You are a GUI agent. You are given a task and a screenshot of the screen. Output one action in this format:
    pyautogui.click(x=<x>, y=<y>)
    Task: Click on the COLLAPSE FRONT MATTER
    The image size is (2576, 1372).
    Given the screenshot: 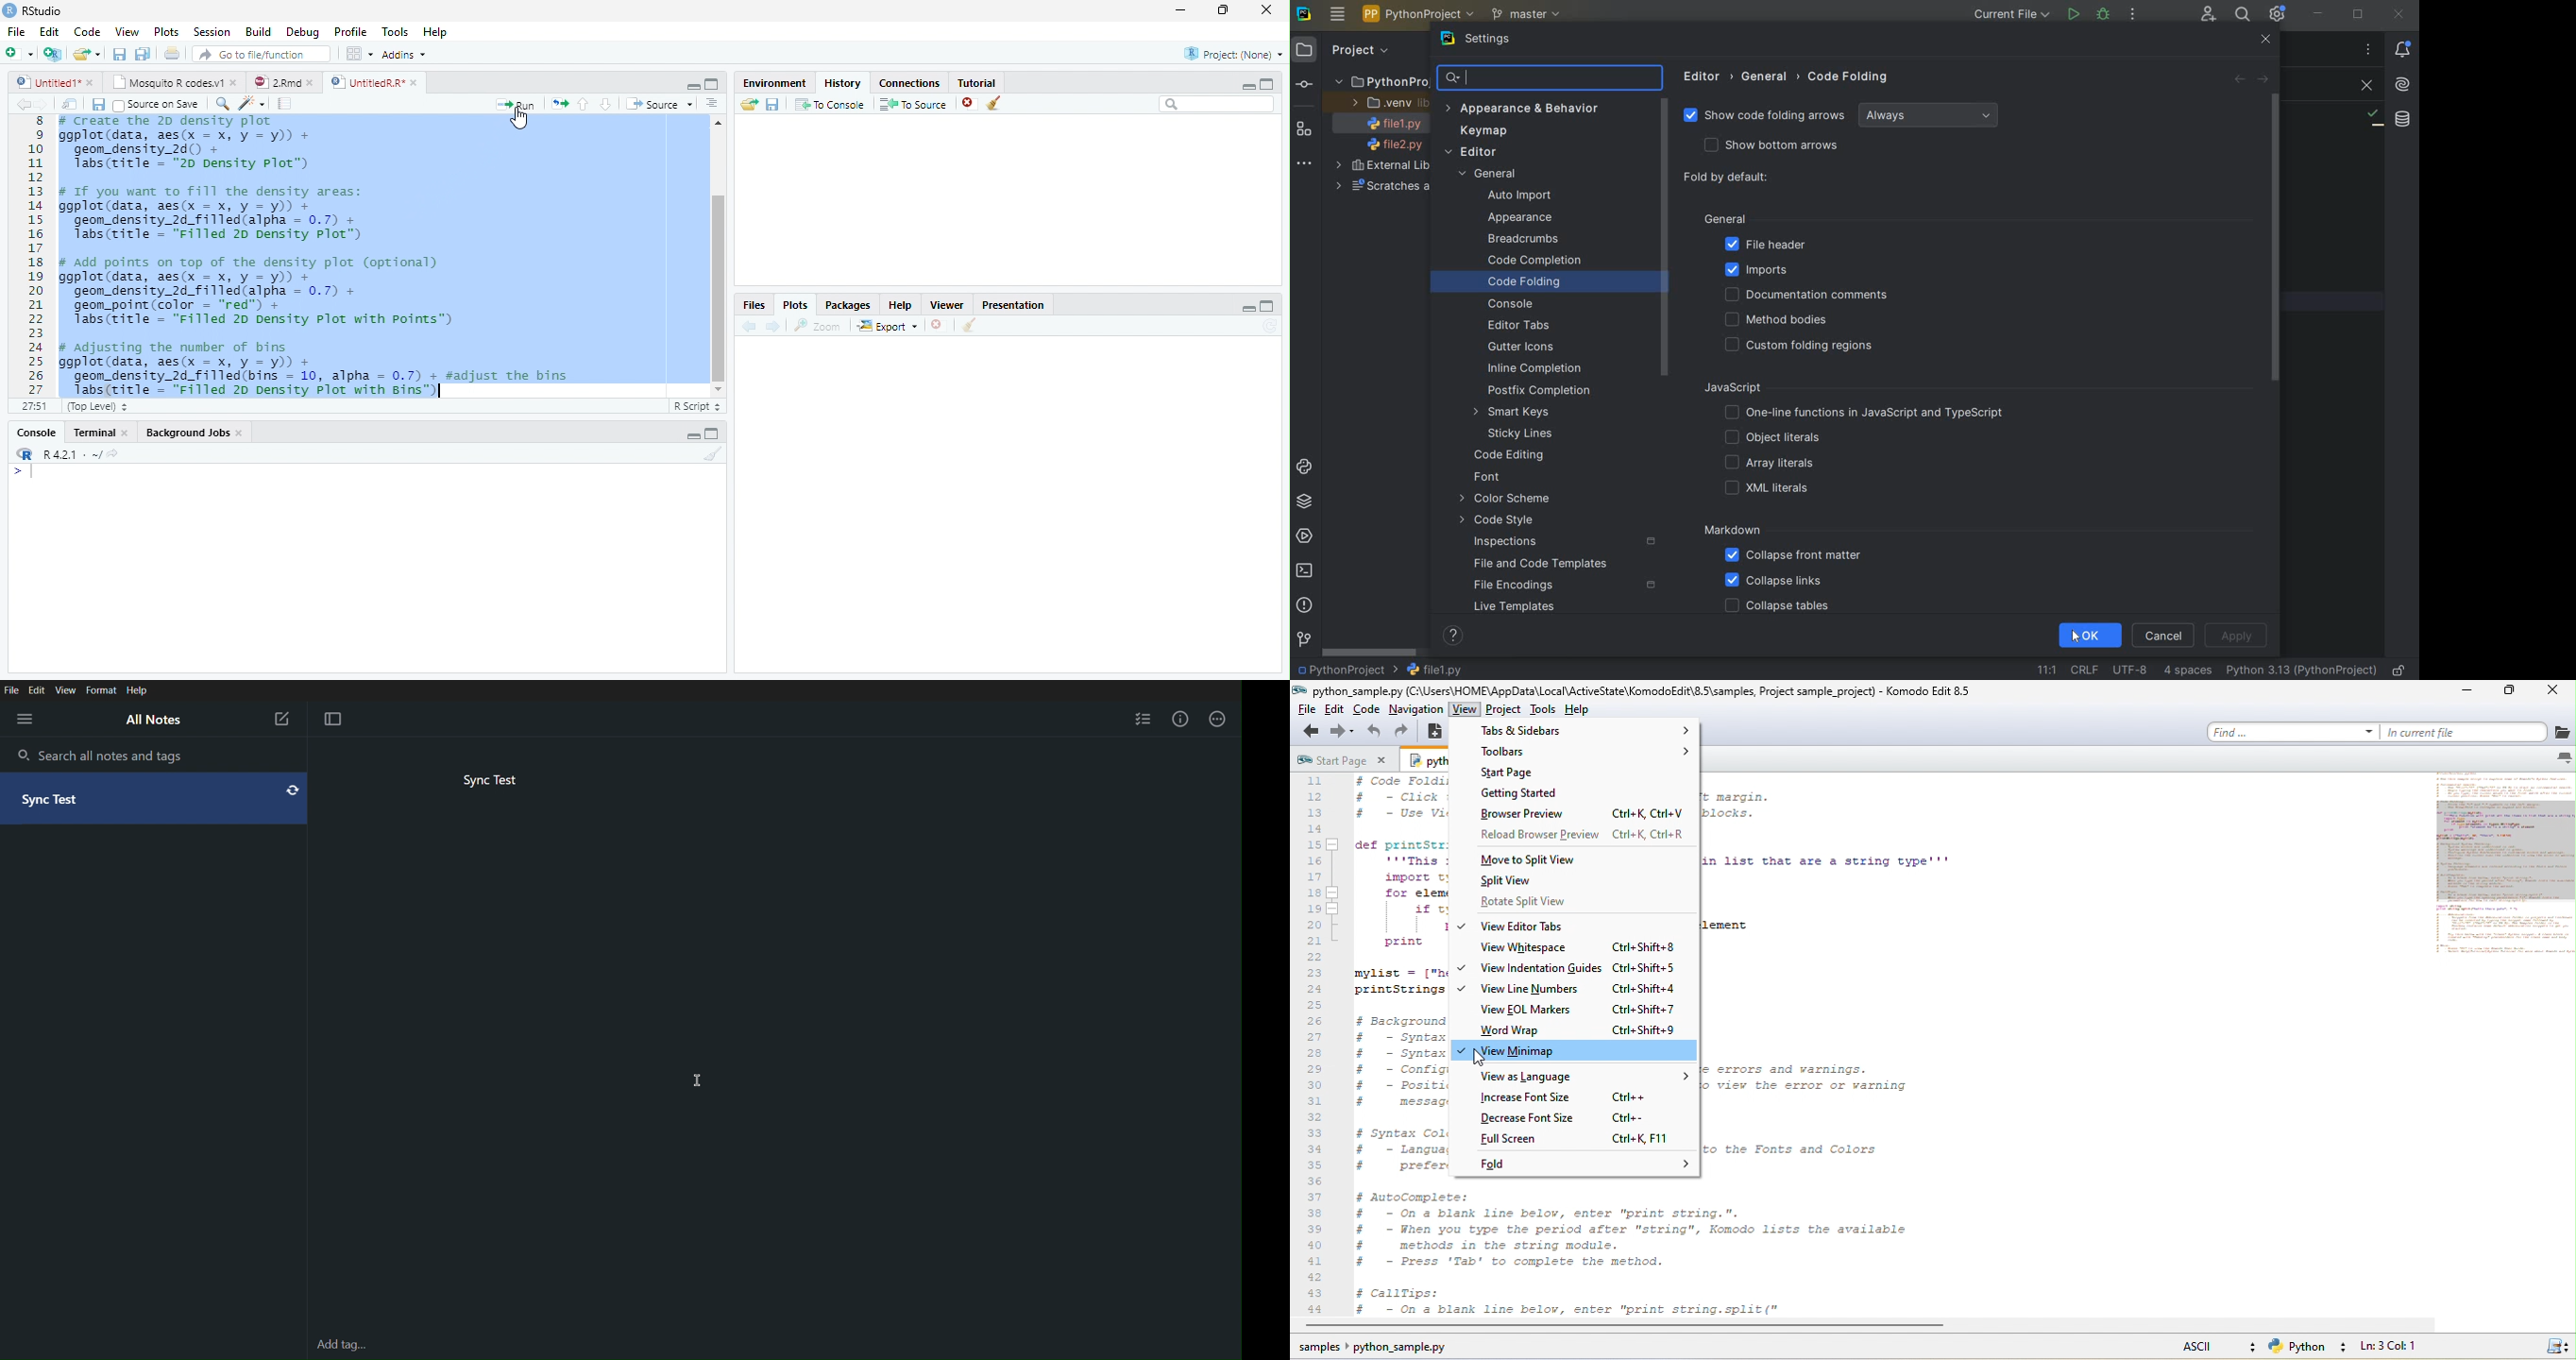 What is the action you would take?
    pyautogui.click(x=1793, y=557)
    